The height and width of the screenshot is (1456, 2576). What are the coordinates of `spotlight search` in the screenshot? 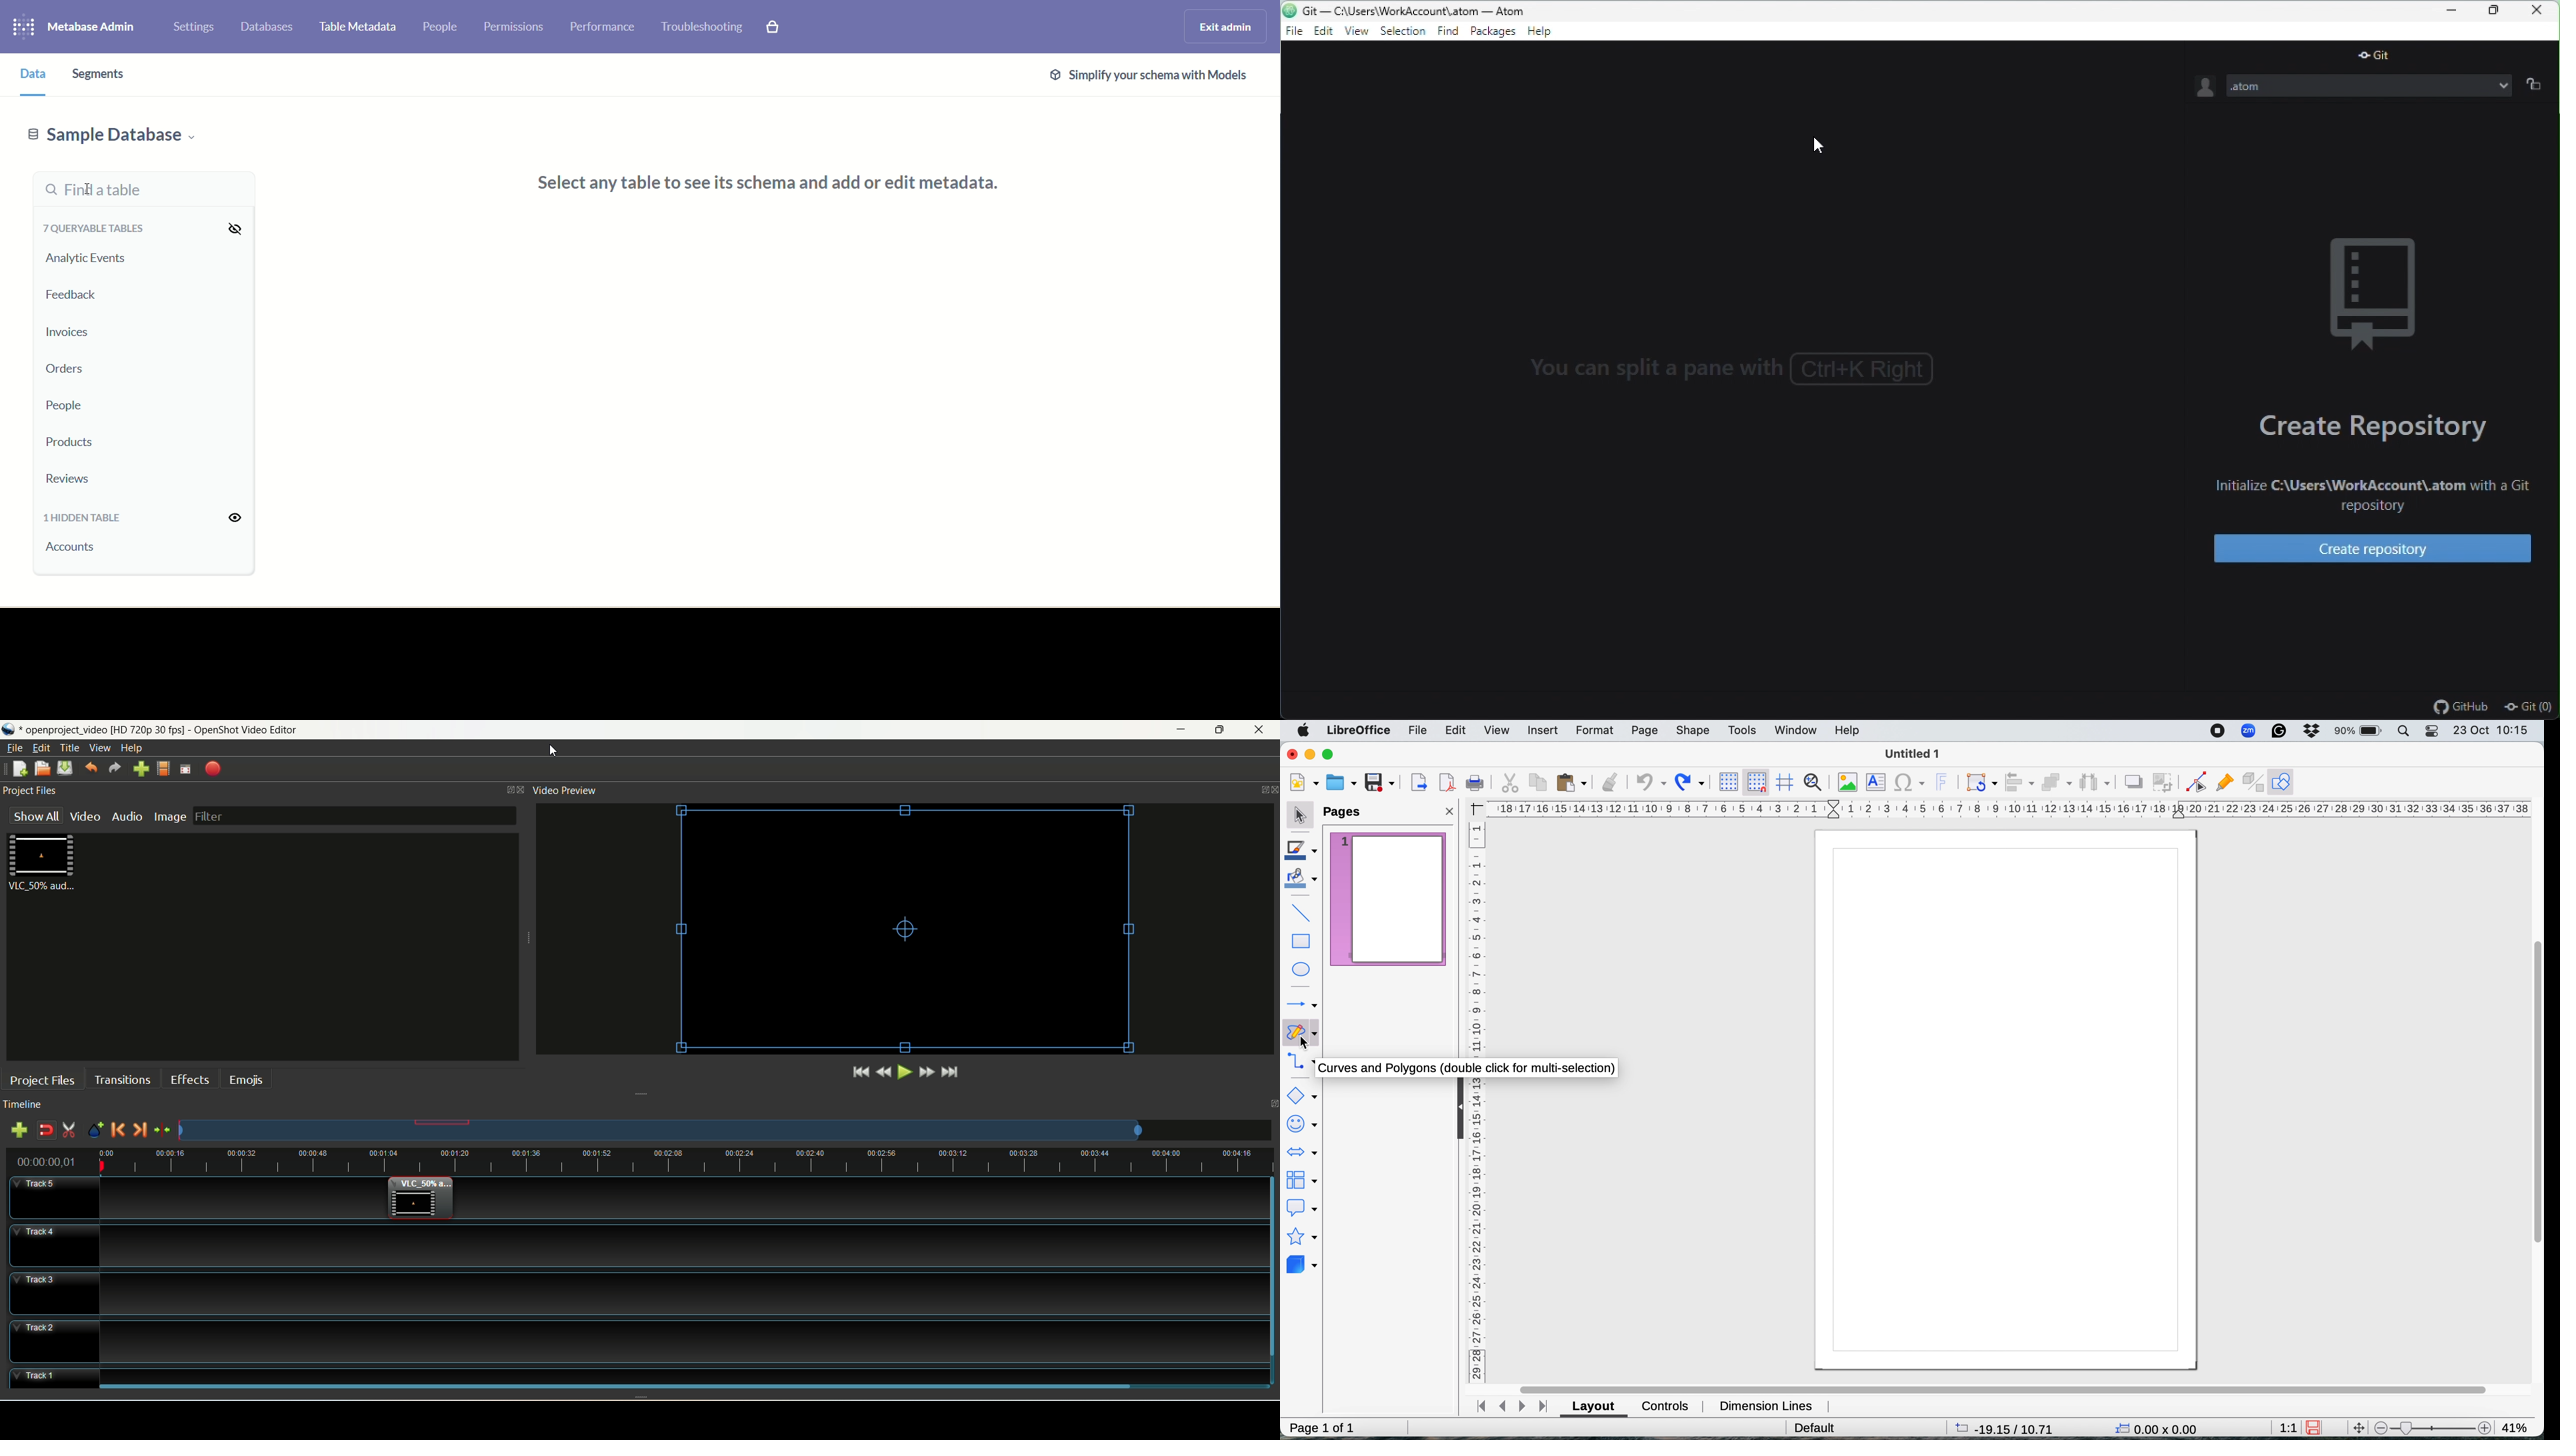 It's located at (2407, 730).